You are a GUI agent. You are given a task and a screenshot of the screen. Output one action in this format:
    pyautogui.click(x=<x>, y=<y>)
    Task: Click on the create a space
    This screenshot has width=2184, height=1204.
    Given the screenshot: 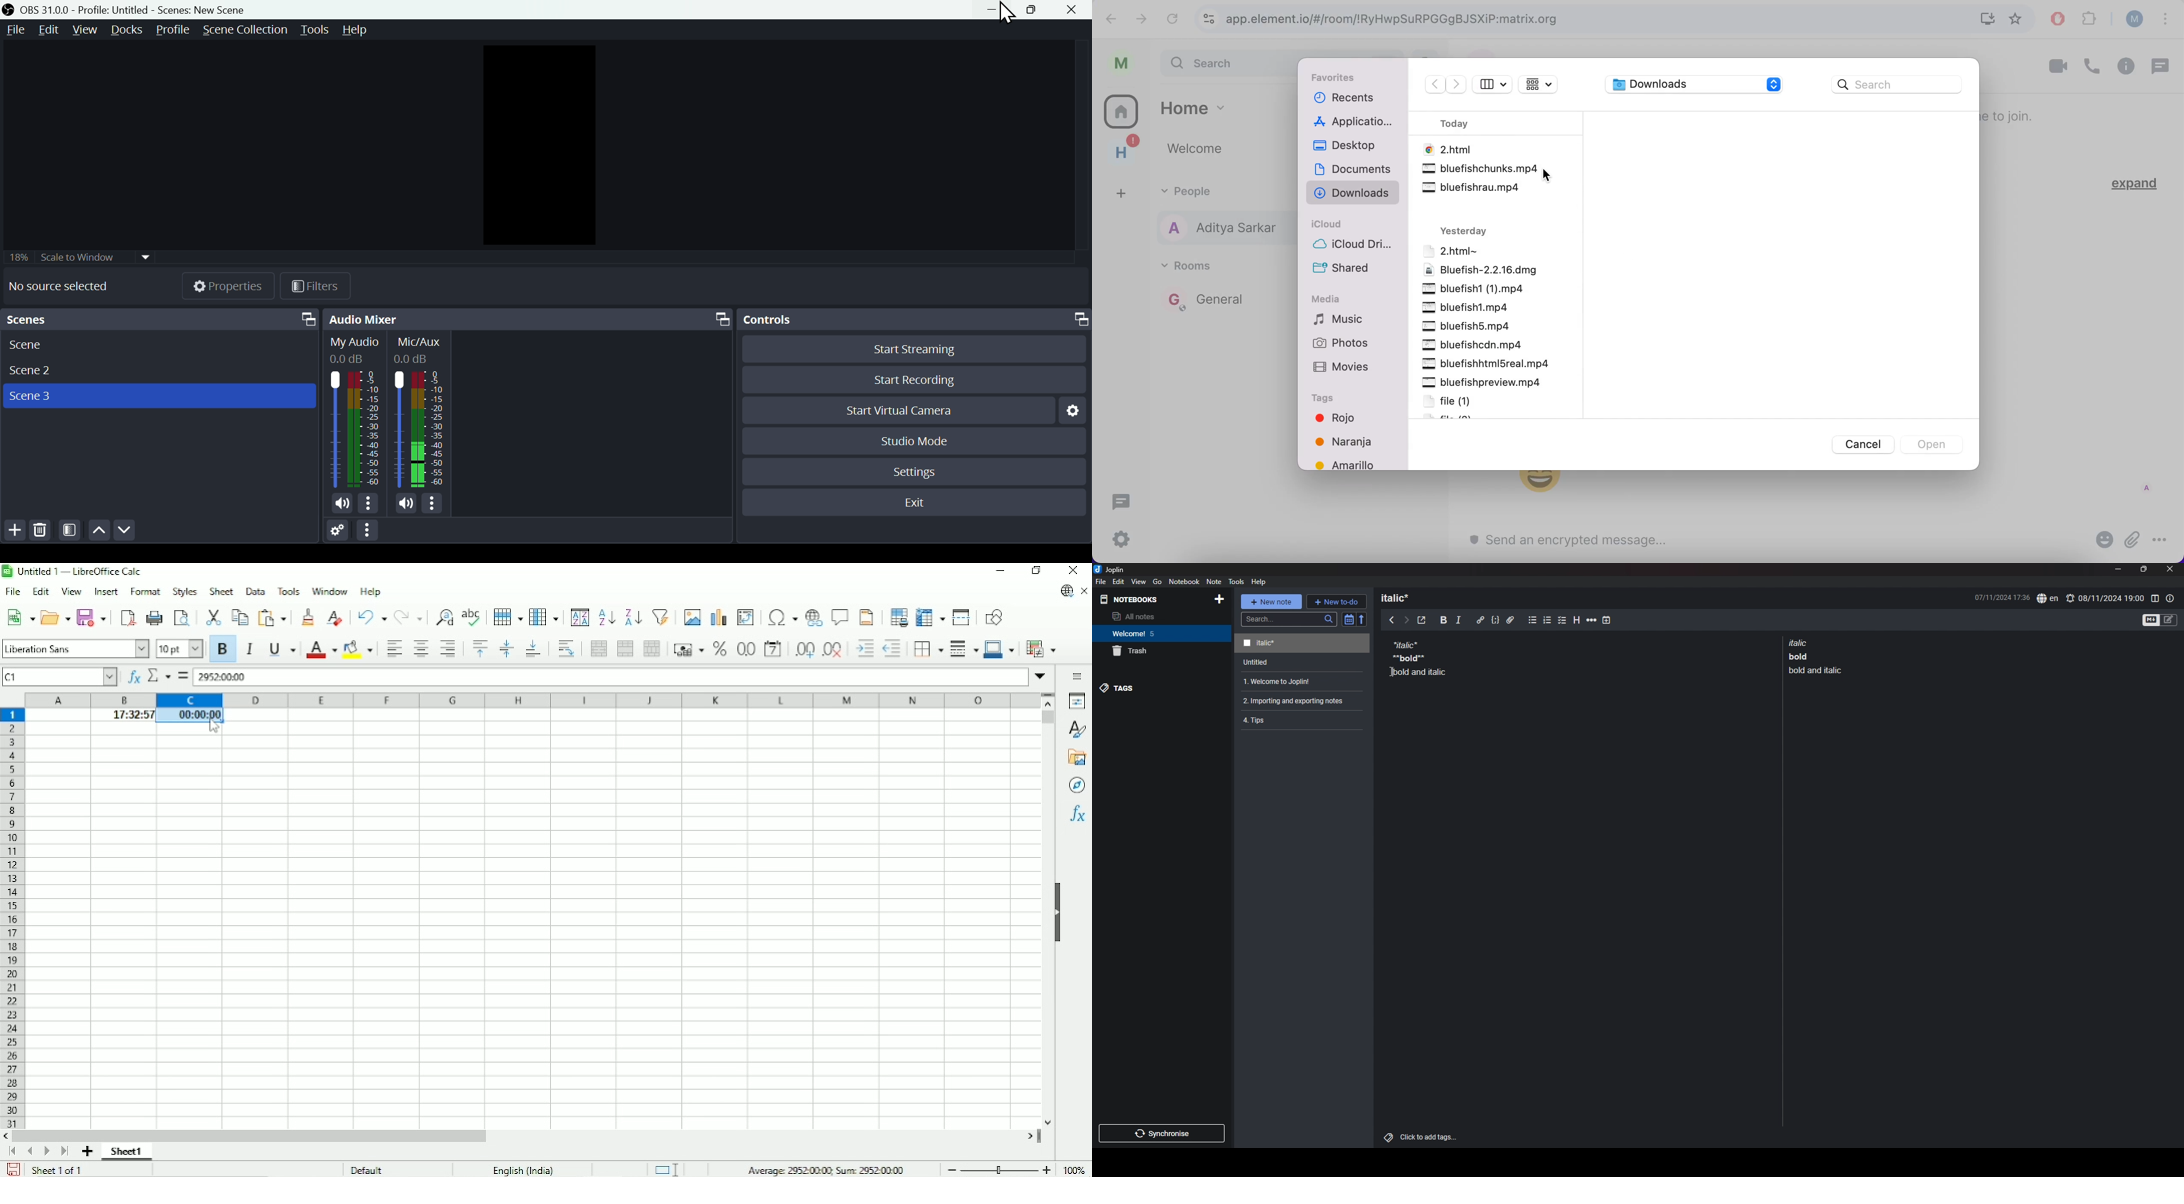 What is the action you would take?
    pyautogui.click(x=1118, y=192)
    